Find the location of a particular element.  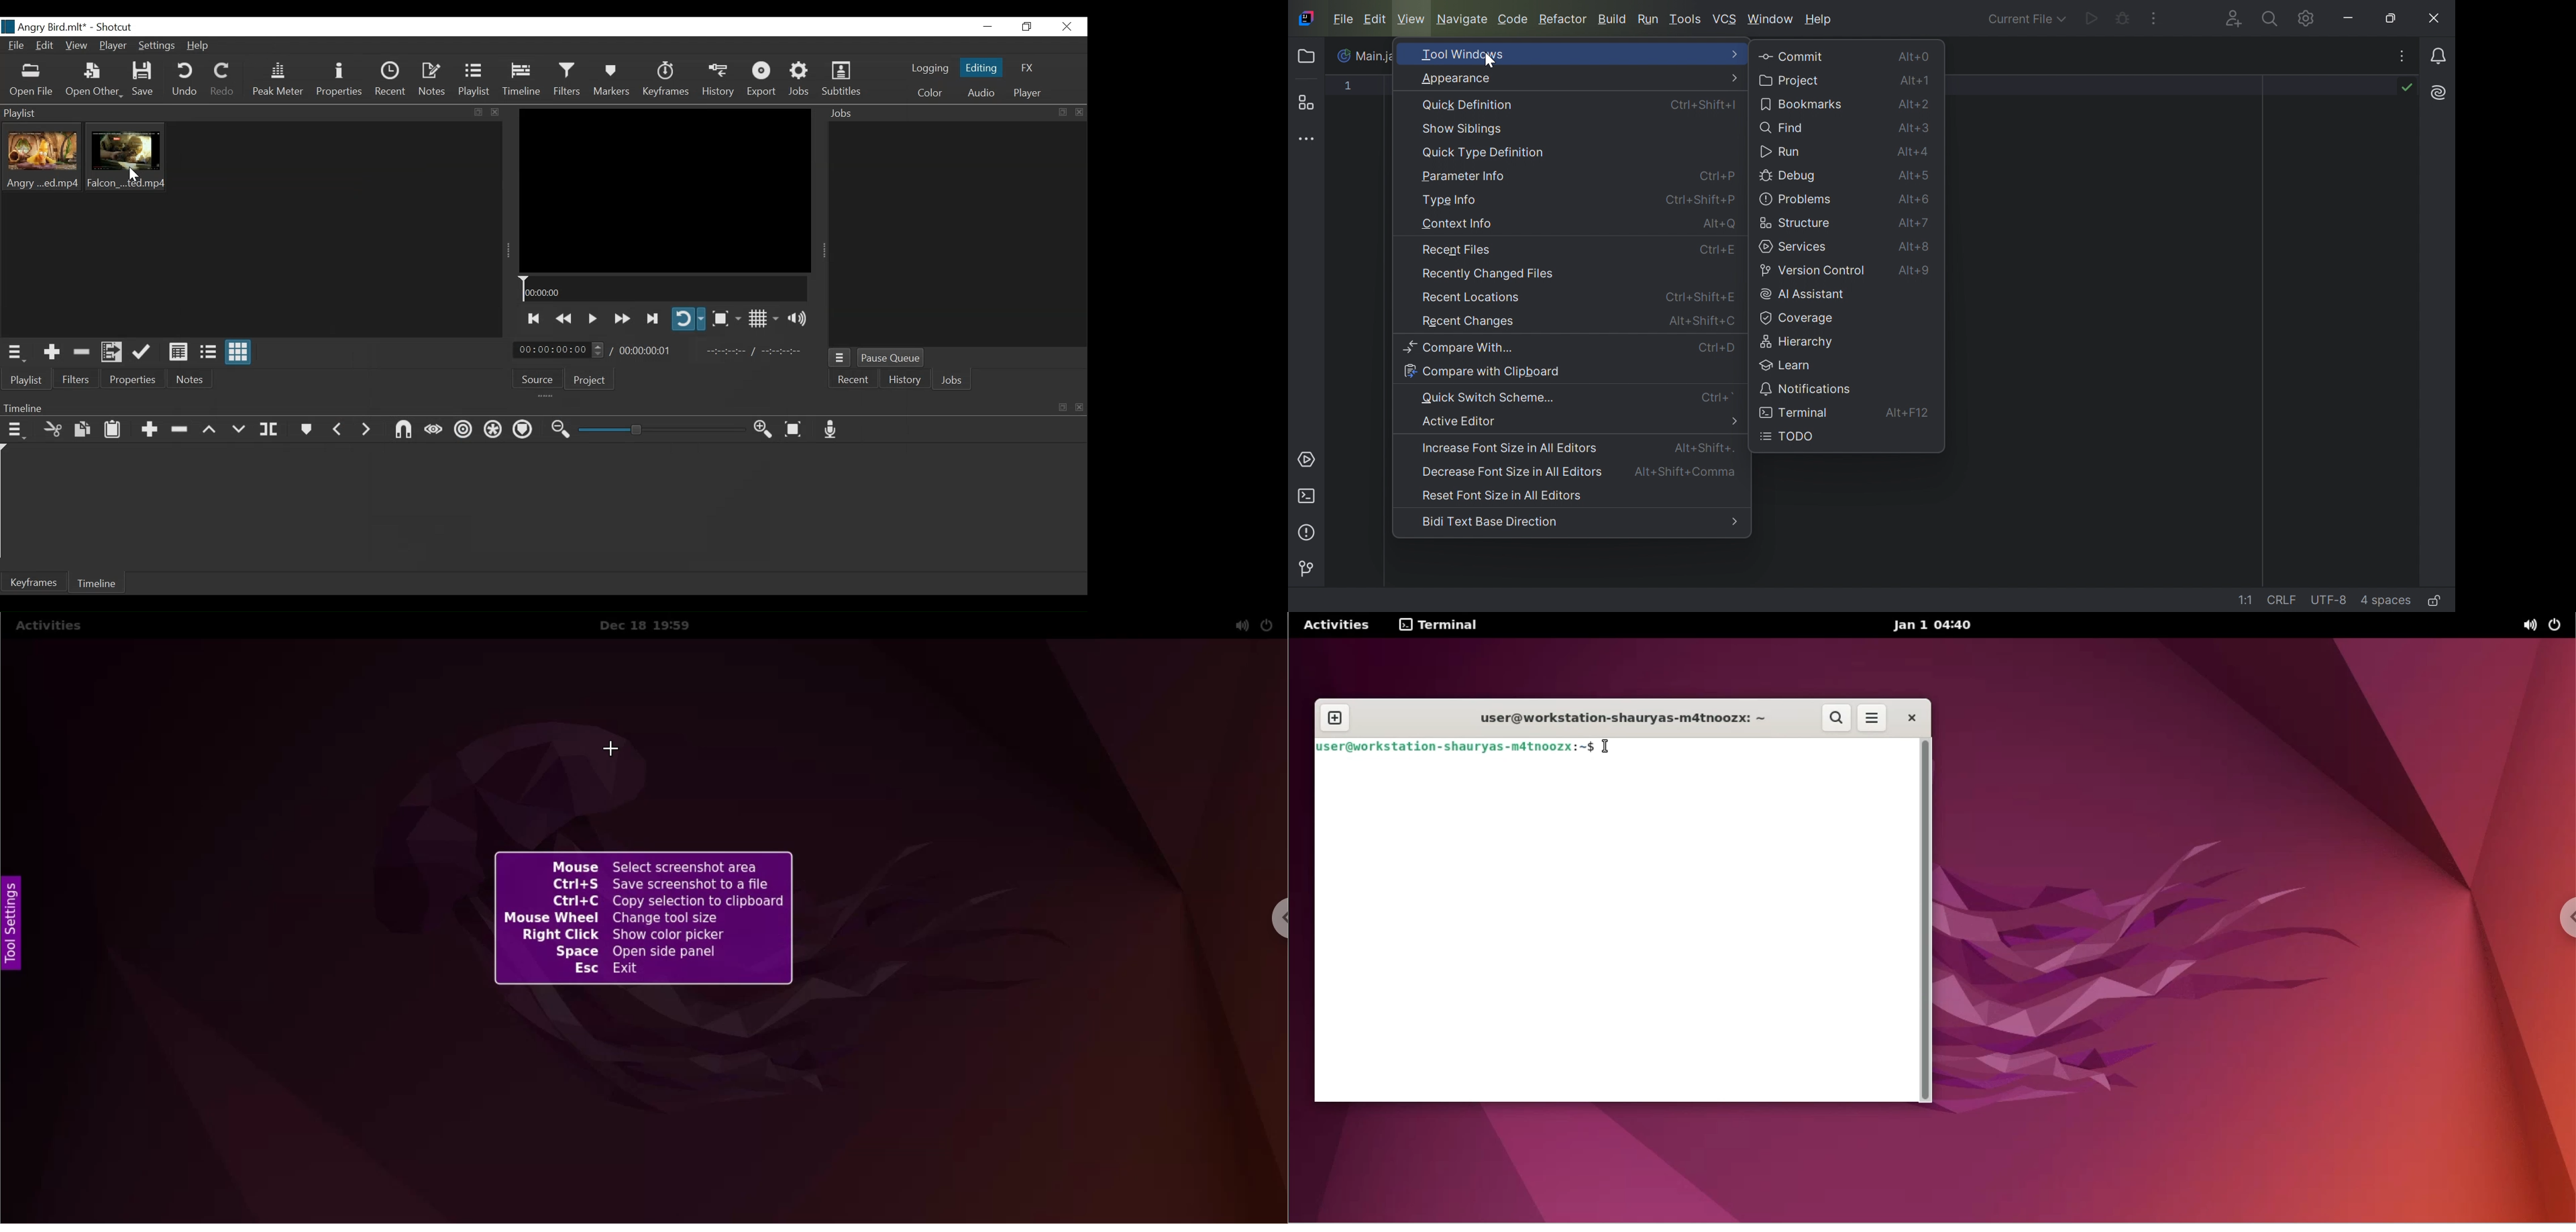

Zoom timeline to fit is located at coordinates (798, 428).